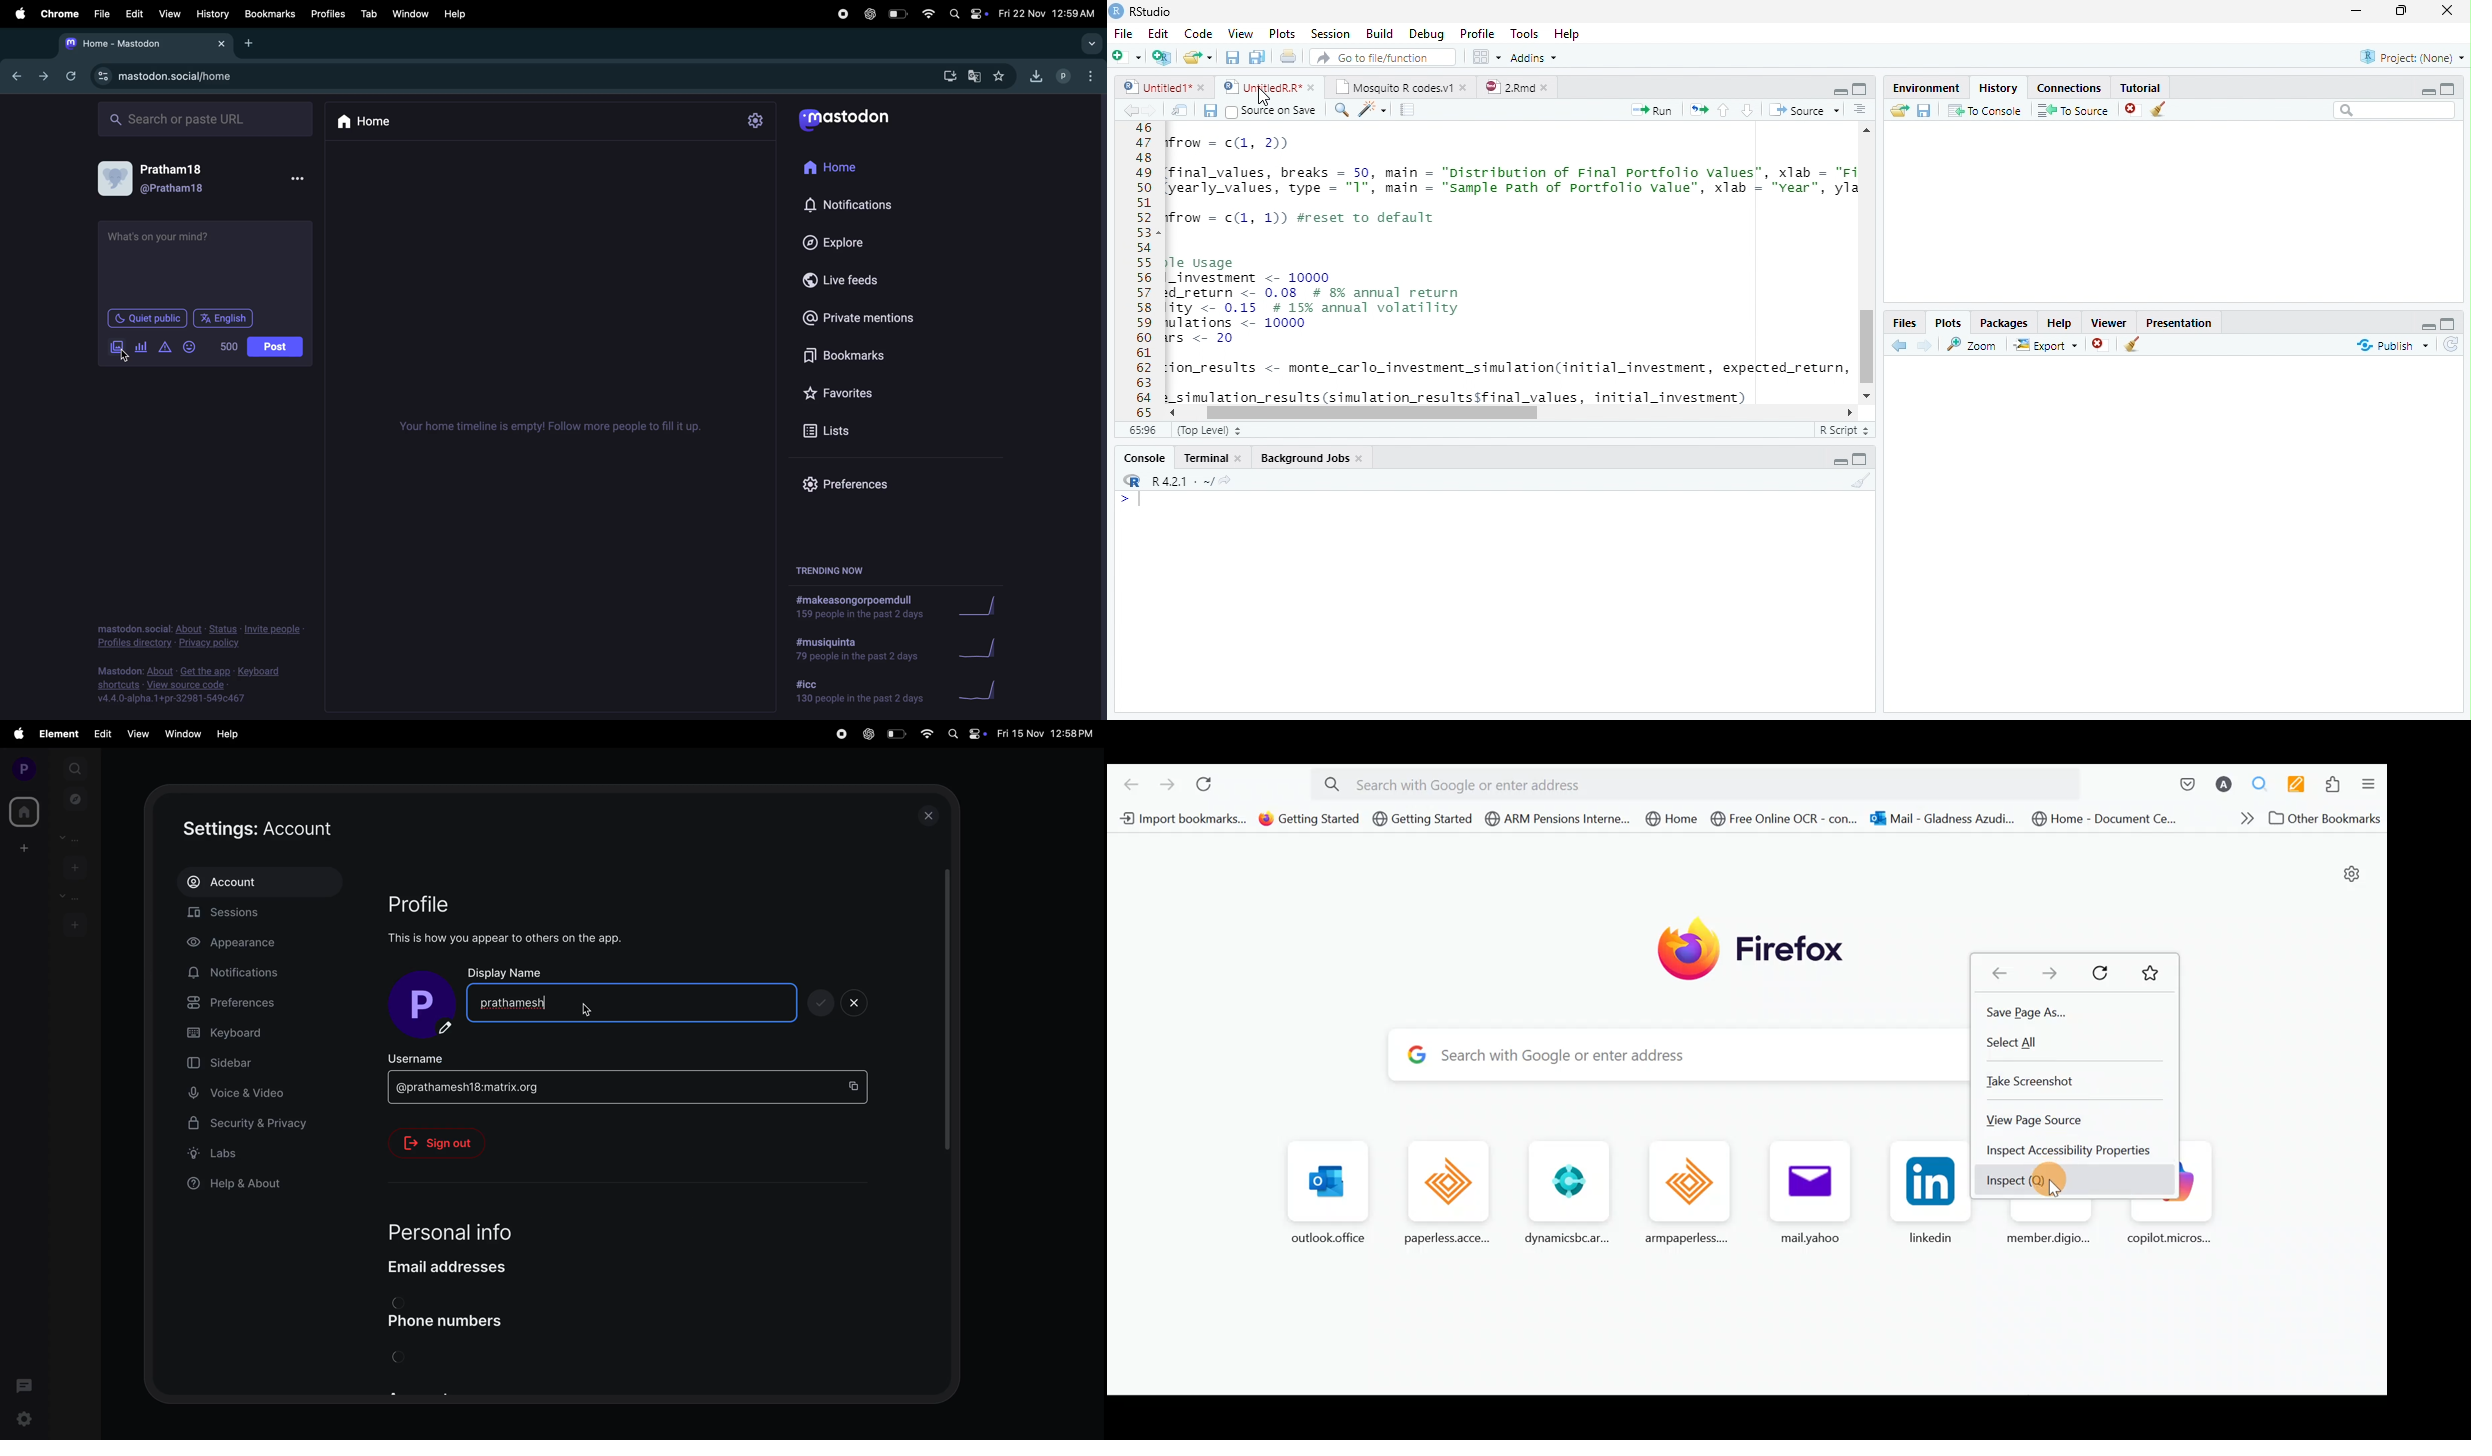 Image resolution: width=2492 pixels, height=1456 pixels. What do you see at coordinates (2068, 1149) in the screenshot?
I see `Inspect accessibility properties` at bounding box center [2068, 1149].